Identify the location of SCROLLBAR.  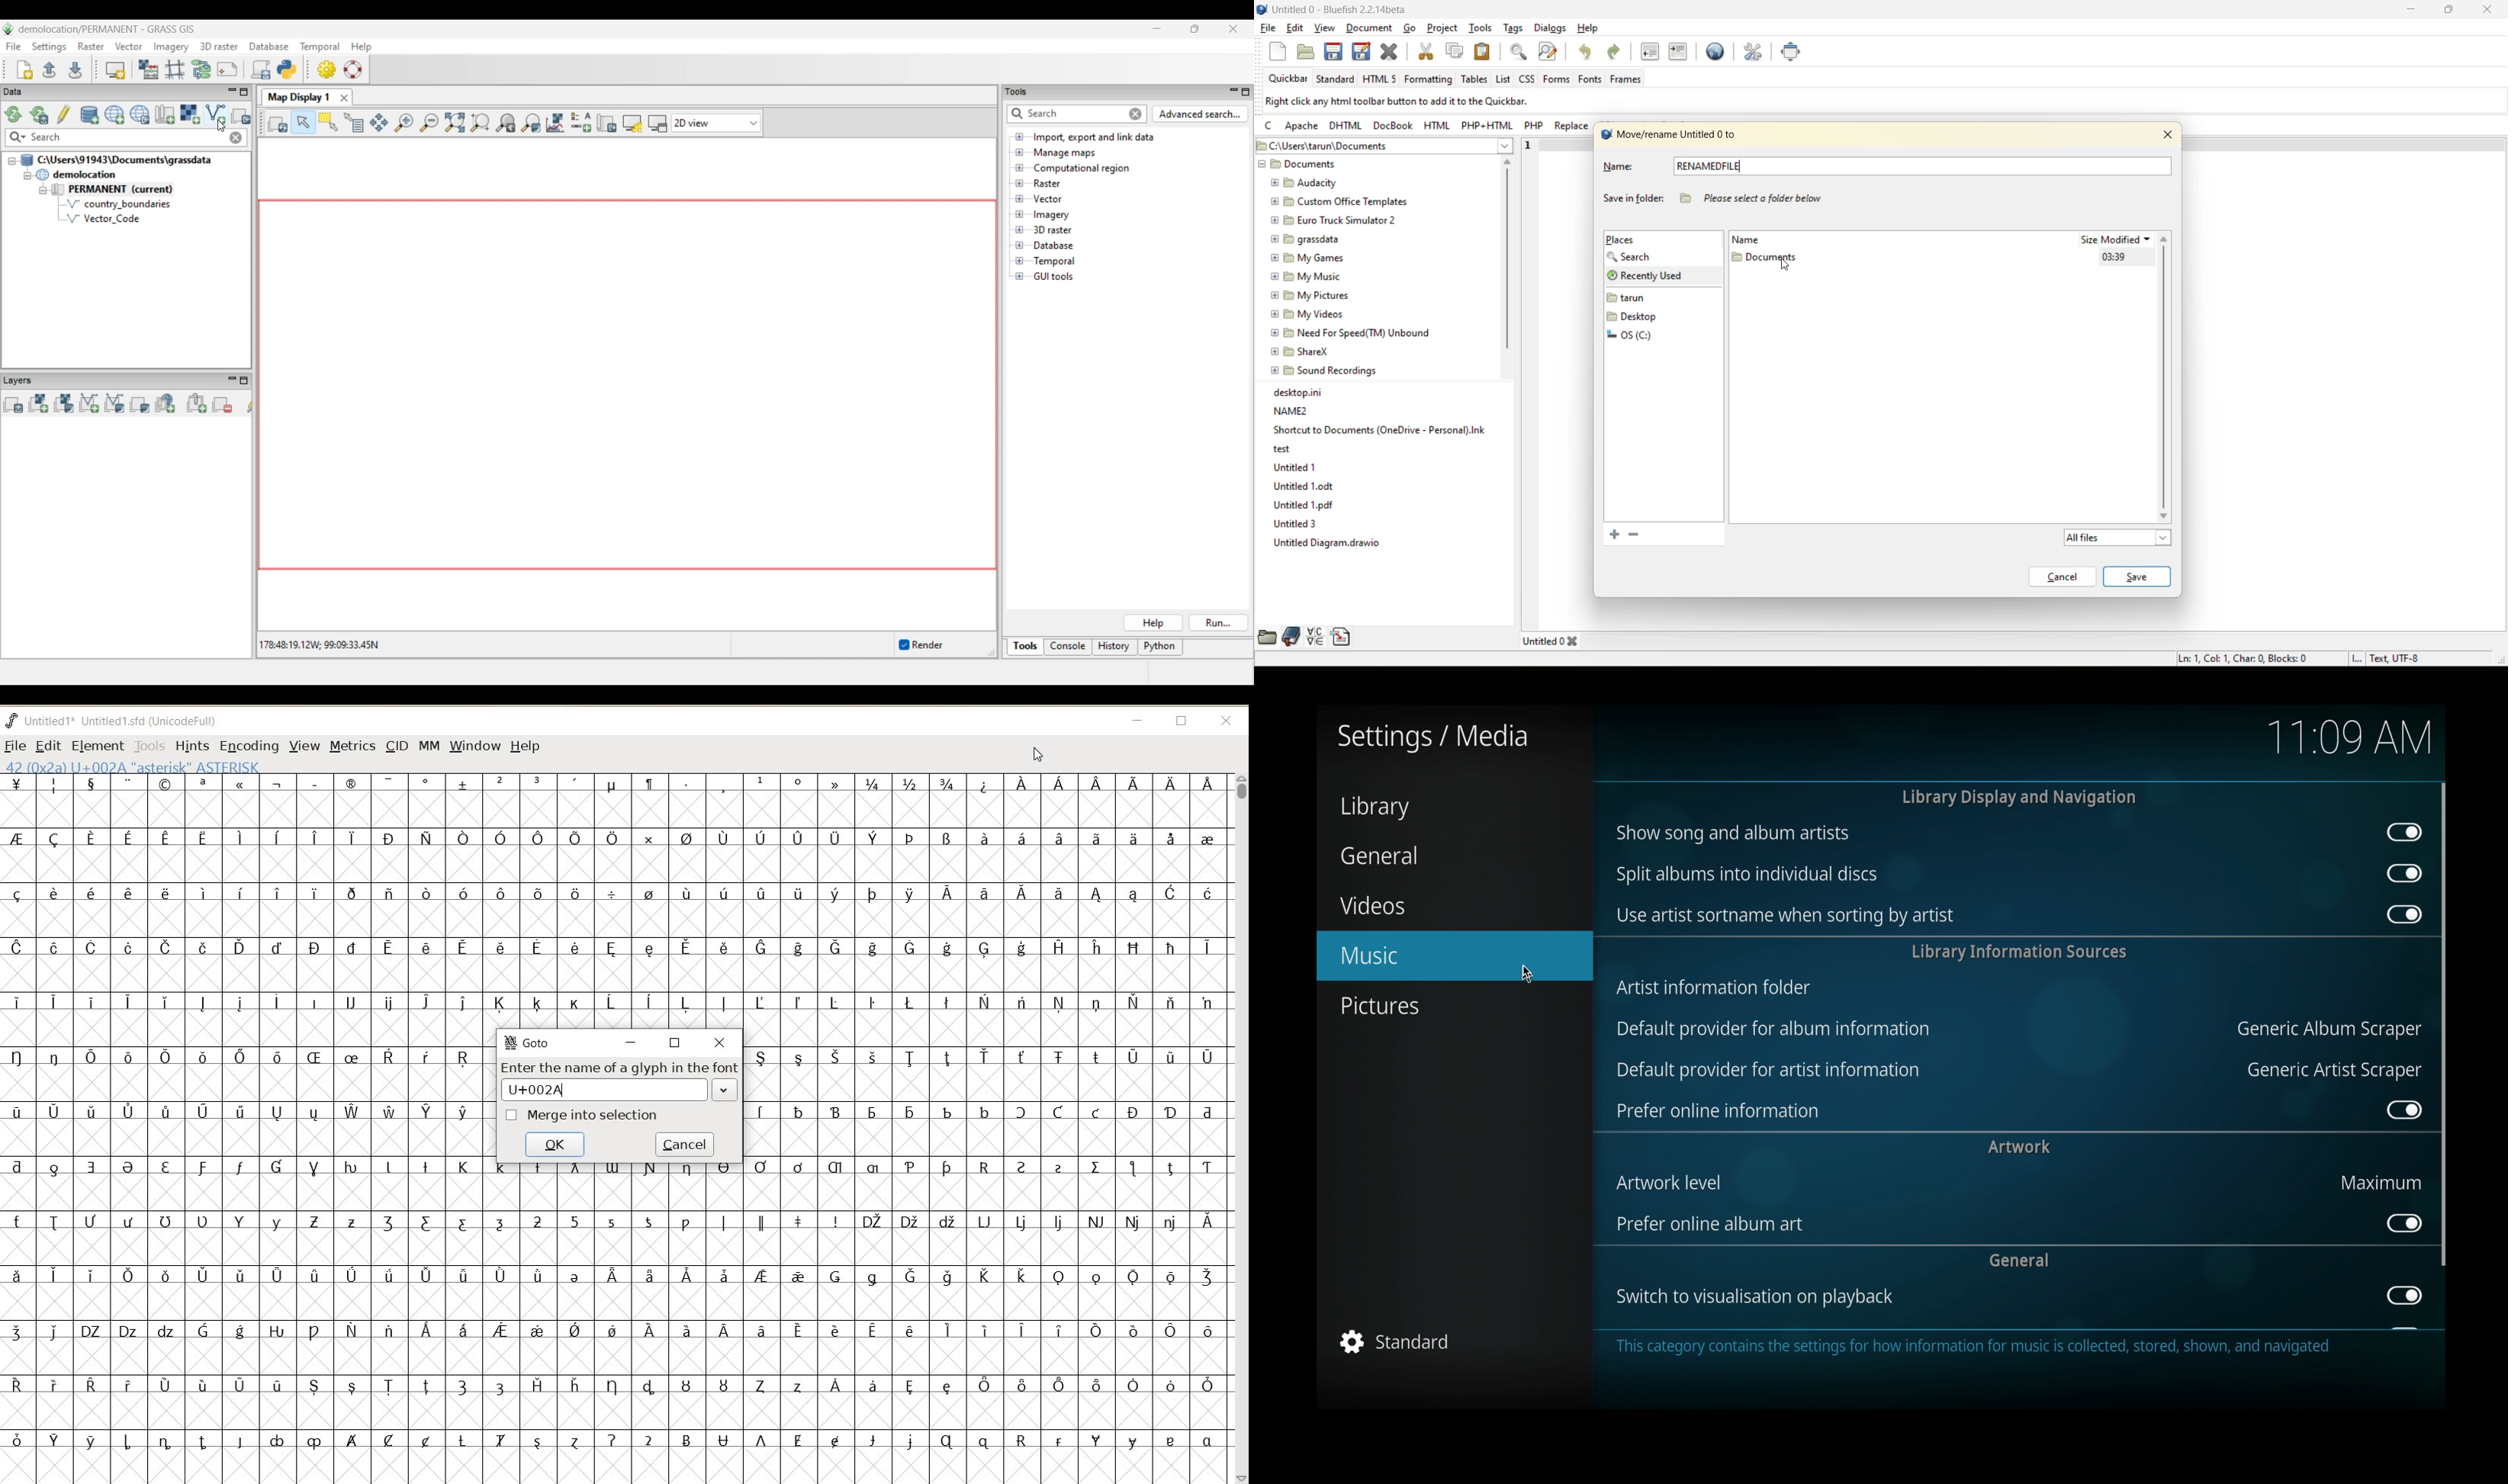
(1240, 1128).